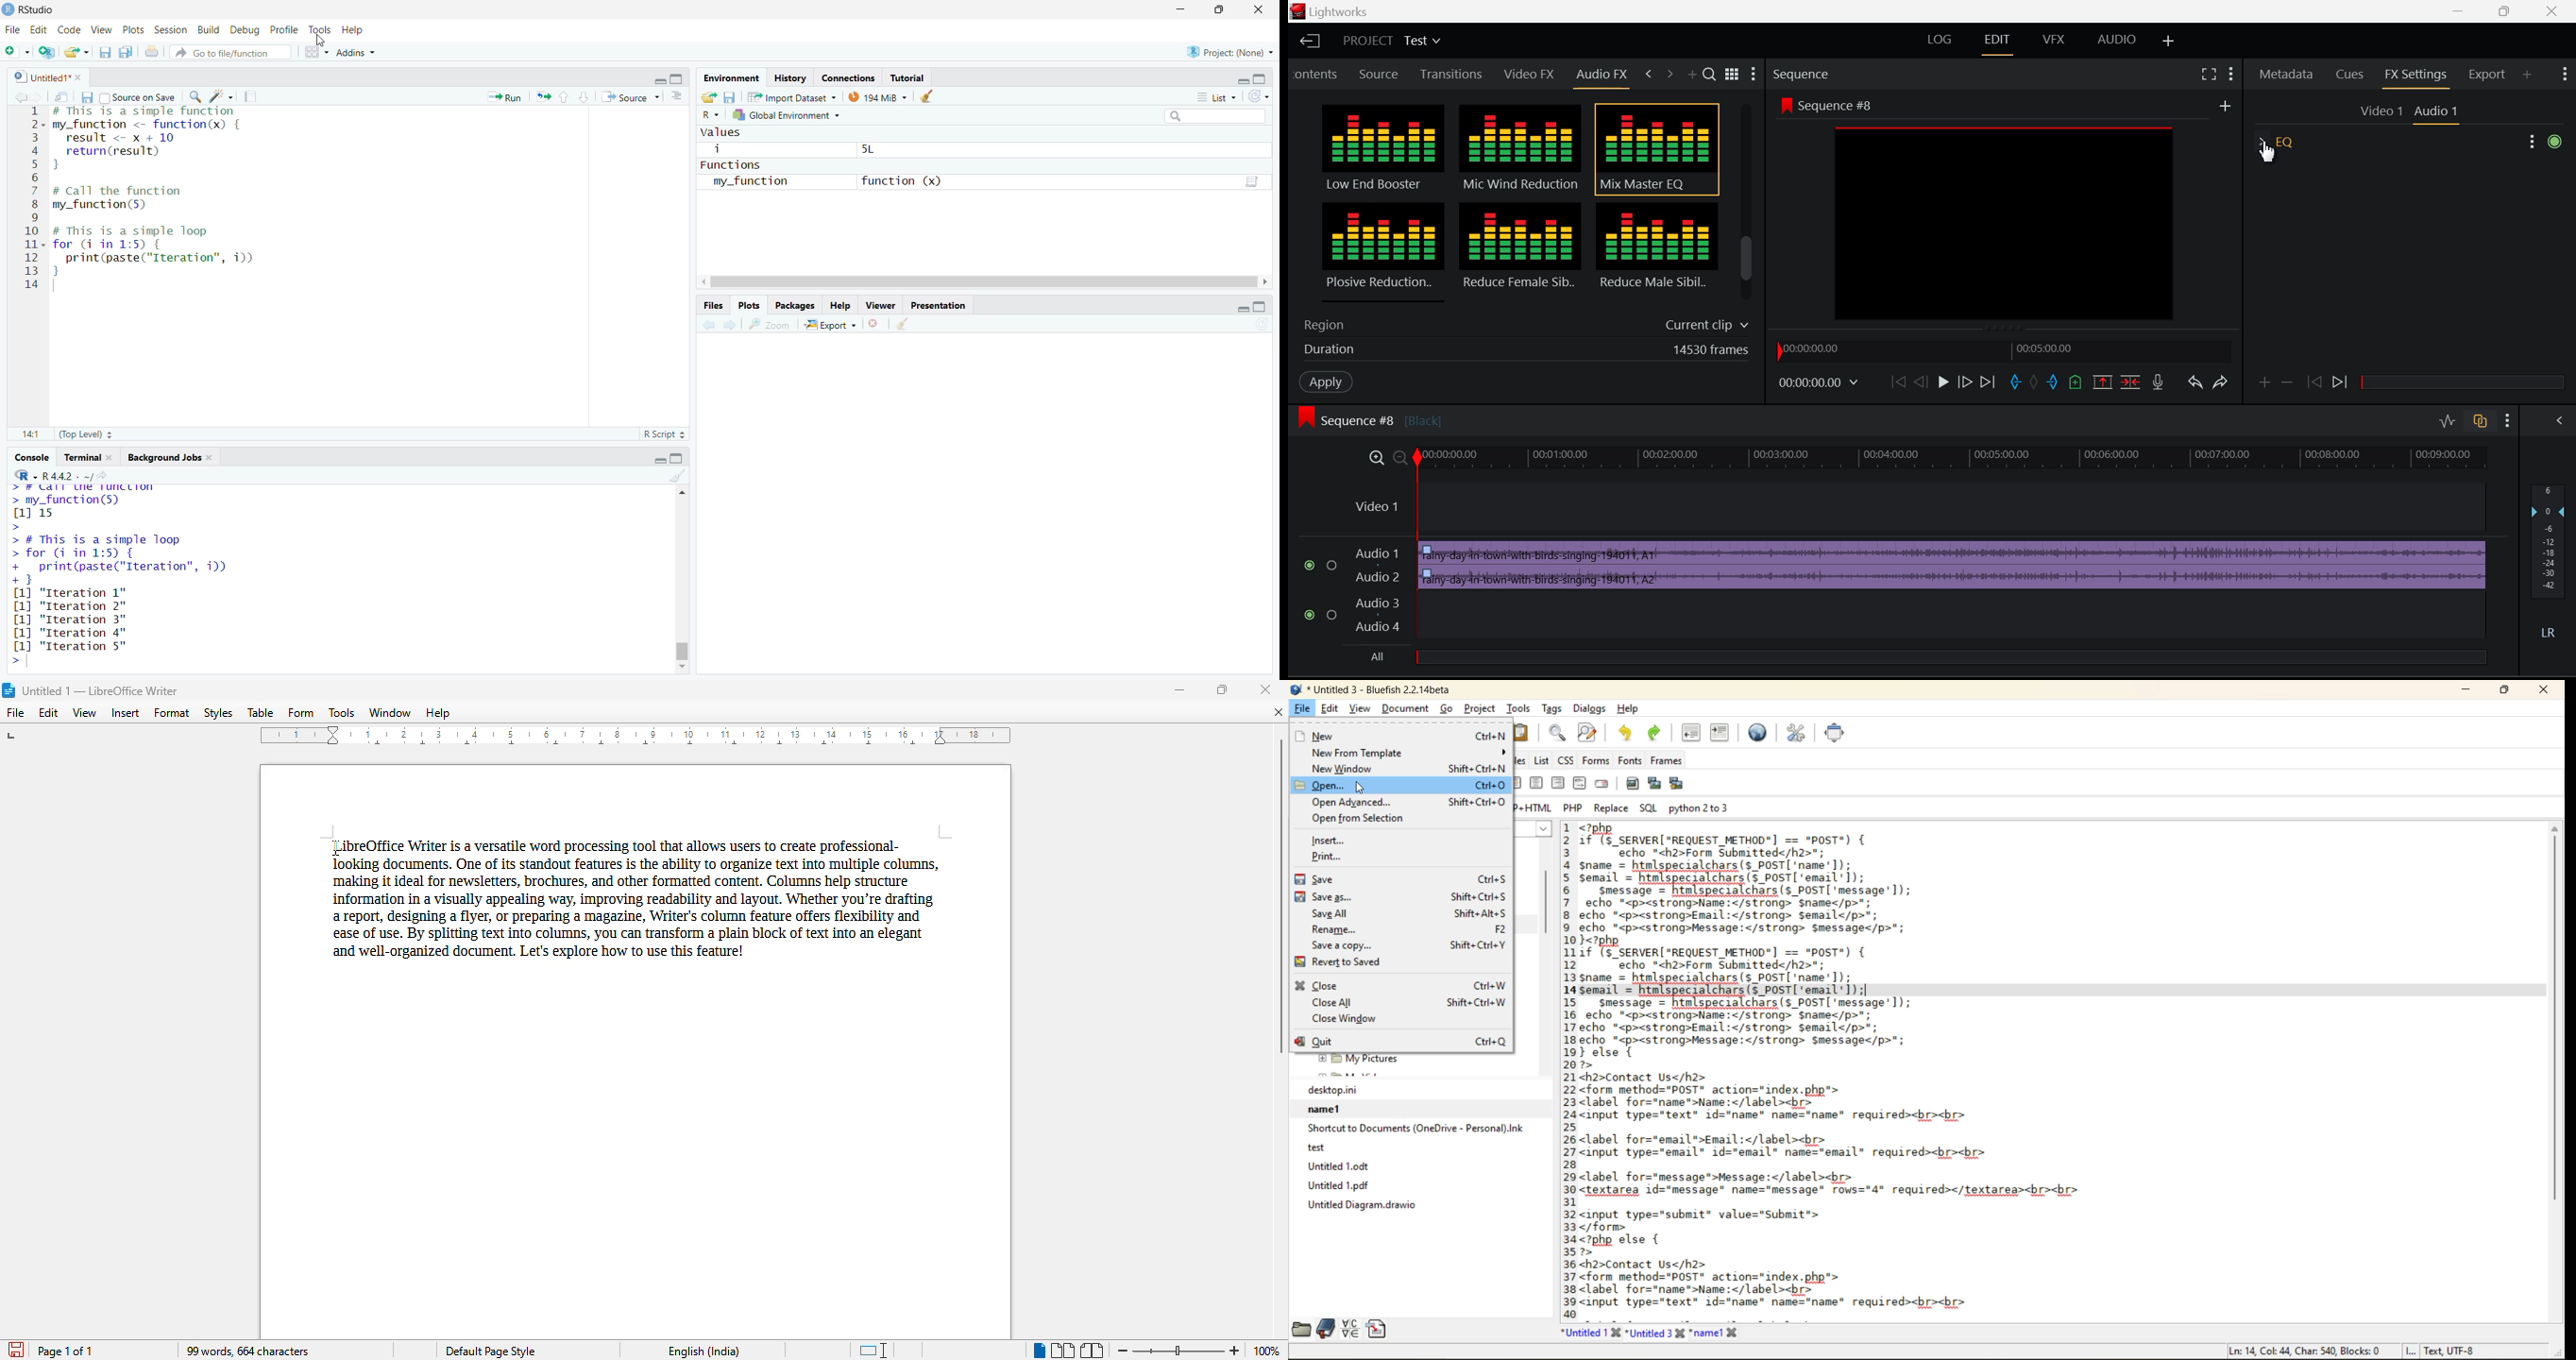  I want to click on create a project, so click(47, 50).